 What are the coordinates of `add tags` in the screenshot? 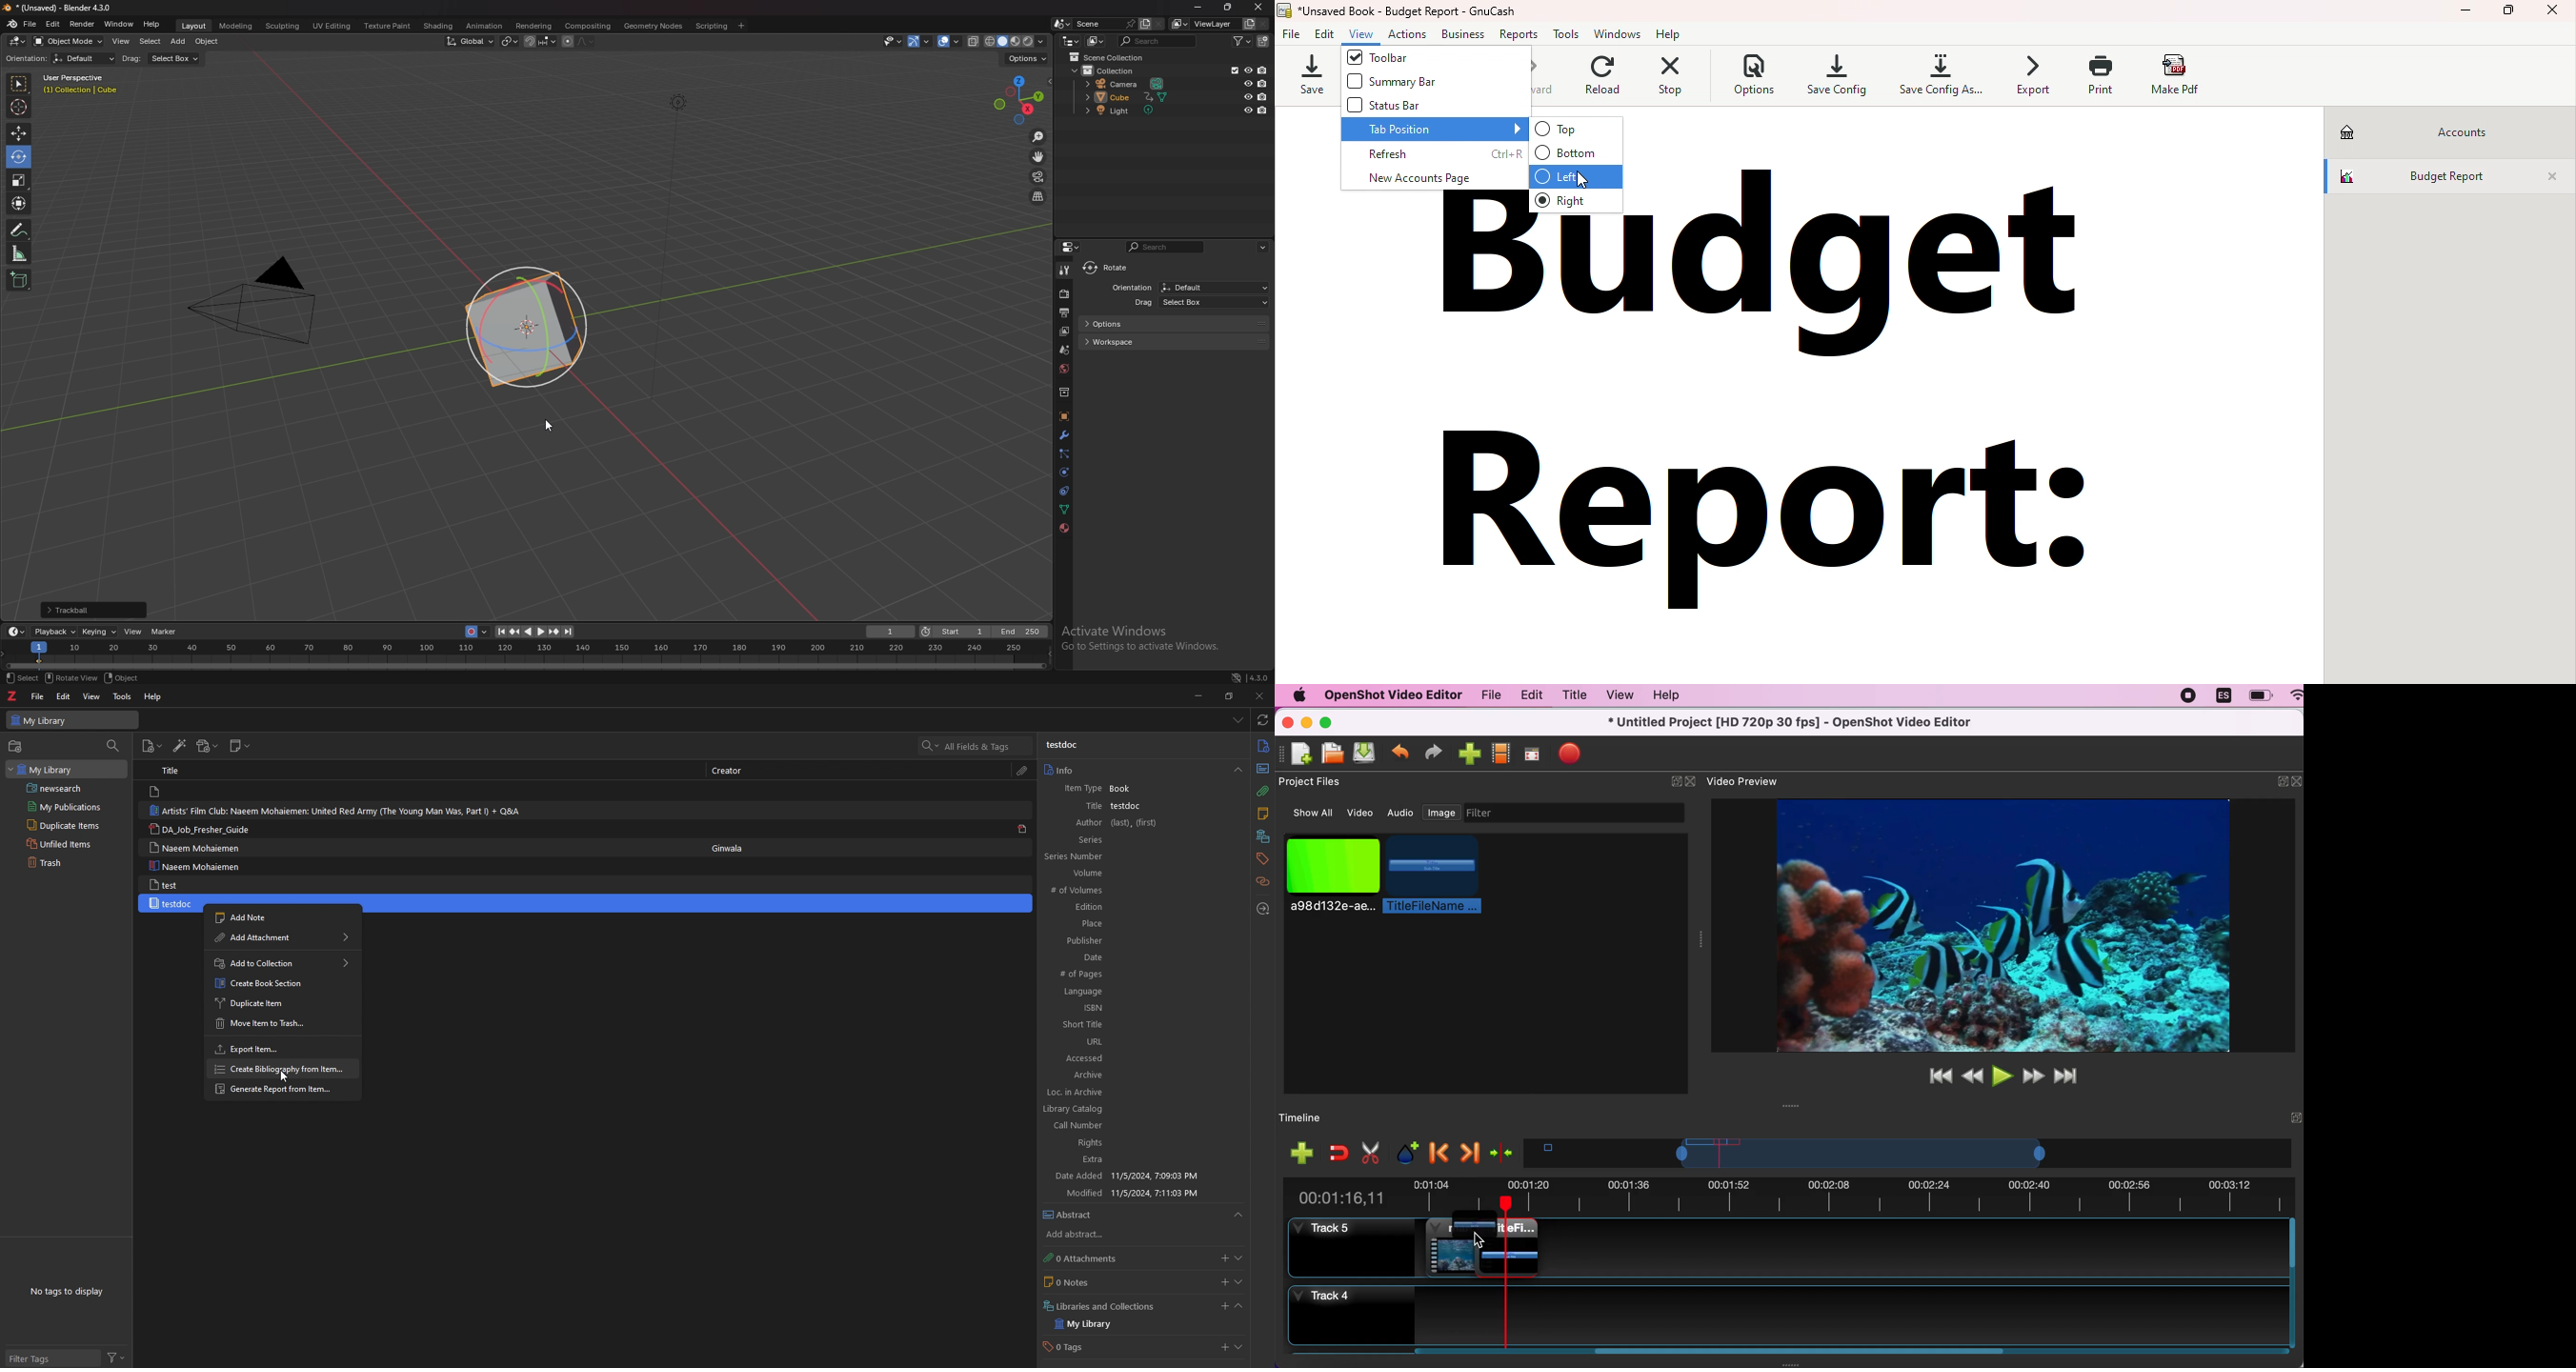 It's located at (1223, 1349).